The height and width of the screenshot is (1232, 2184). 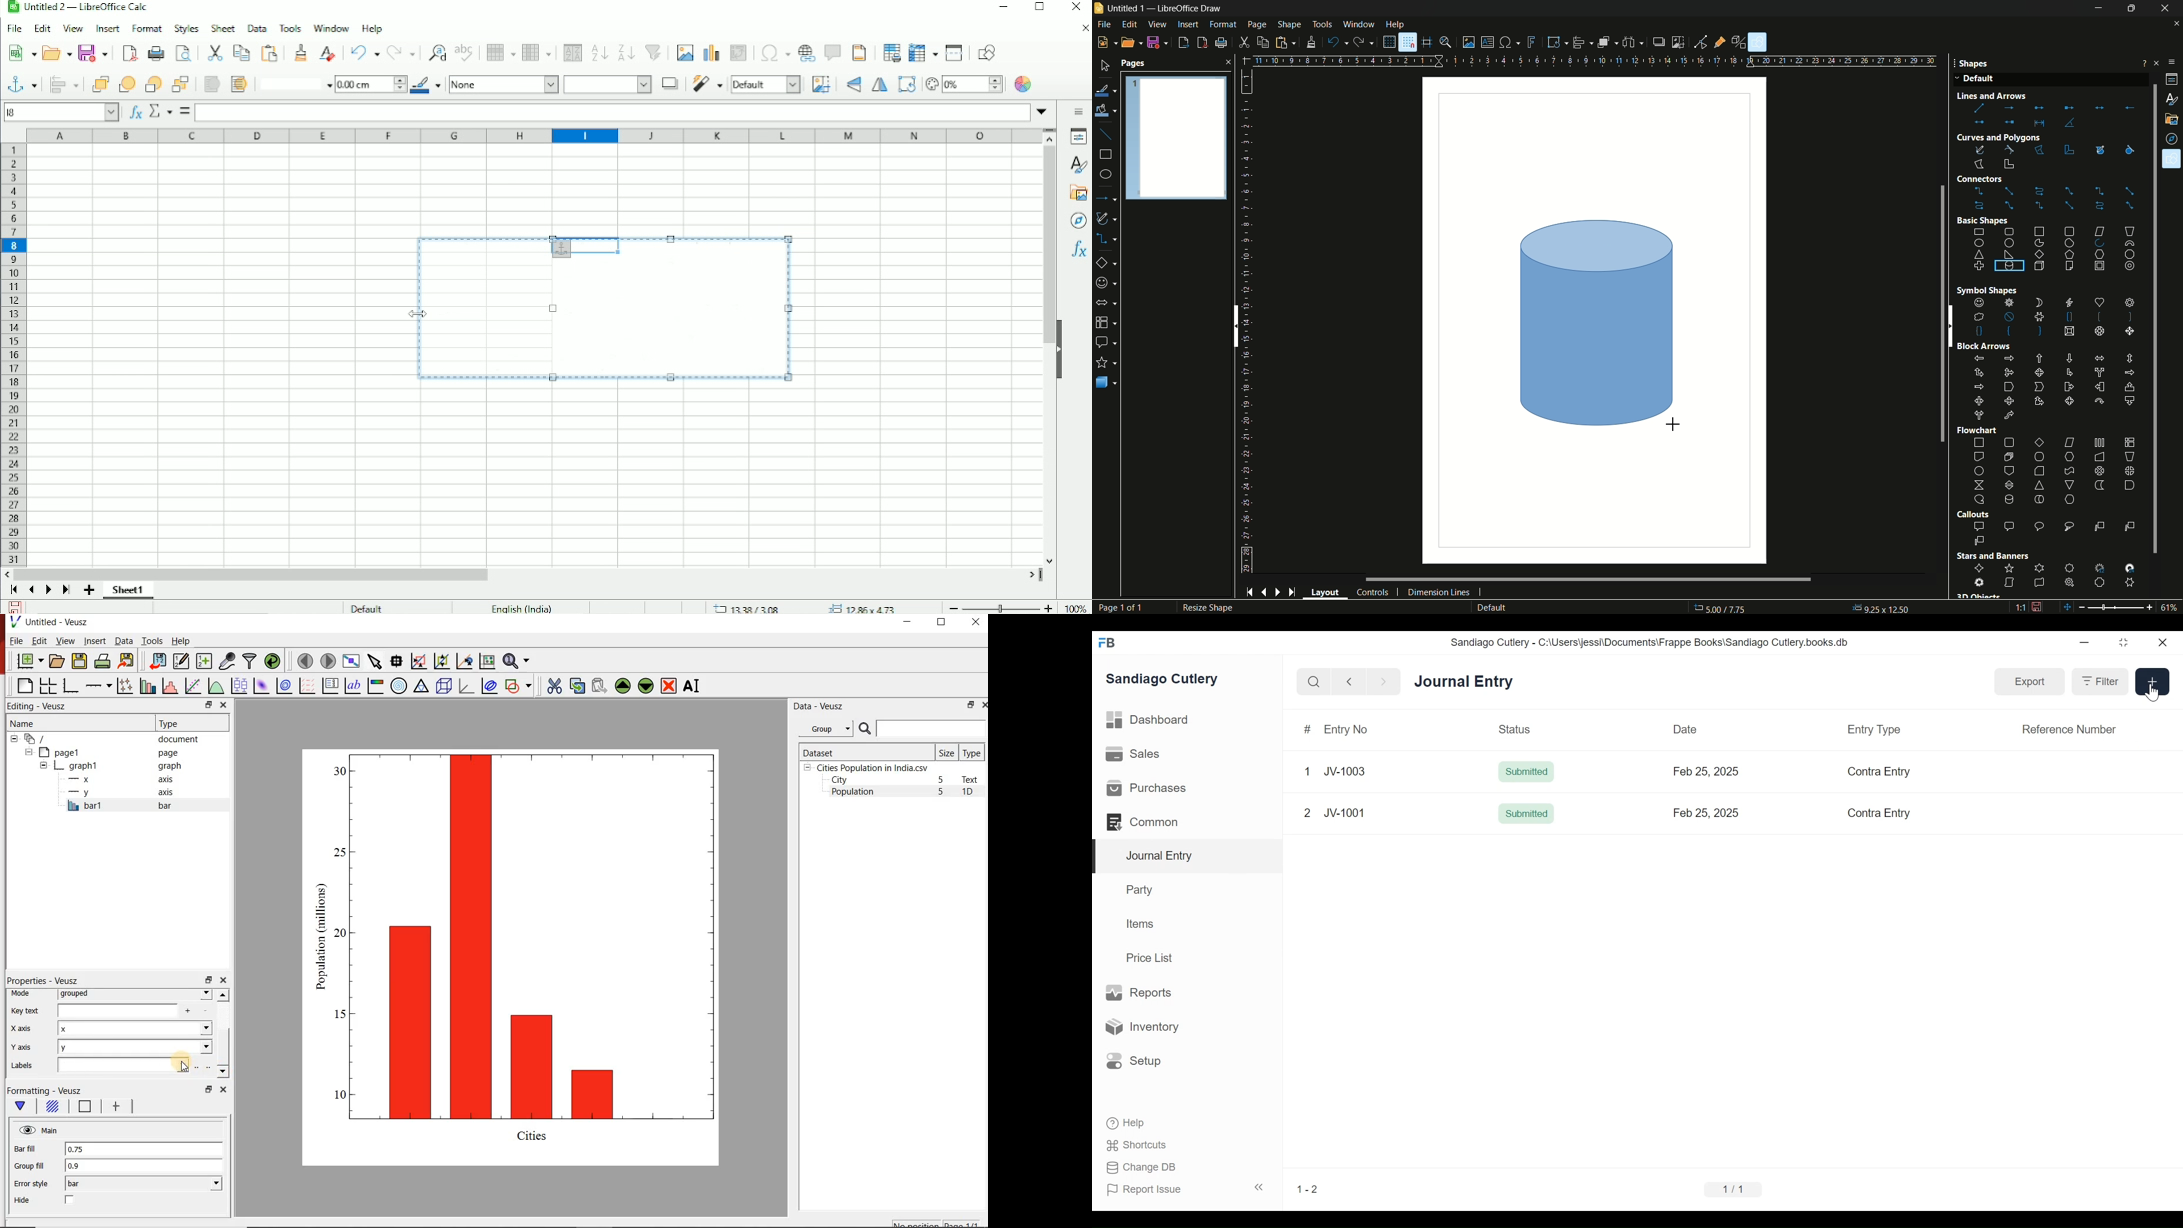 I want to click on show draw functions, so click(x=1757, y=42).